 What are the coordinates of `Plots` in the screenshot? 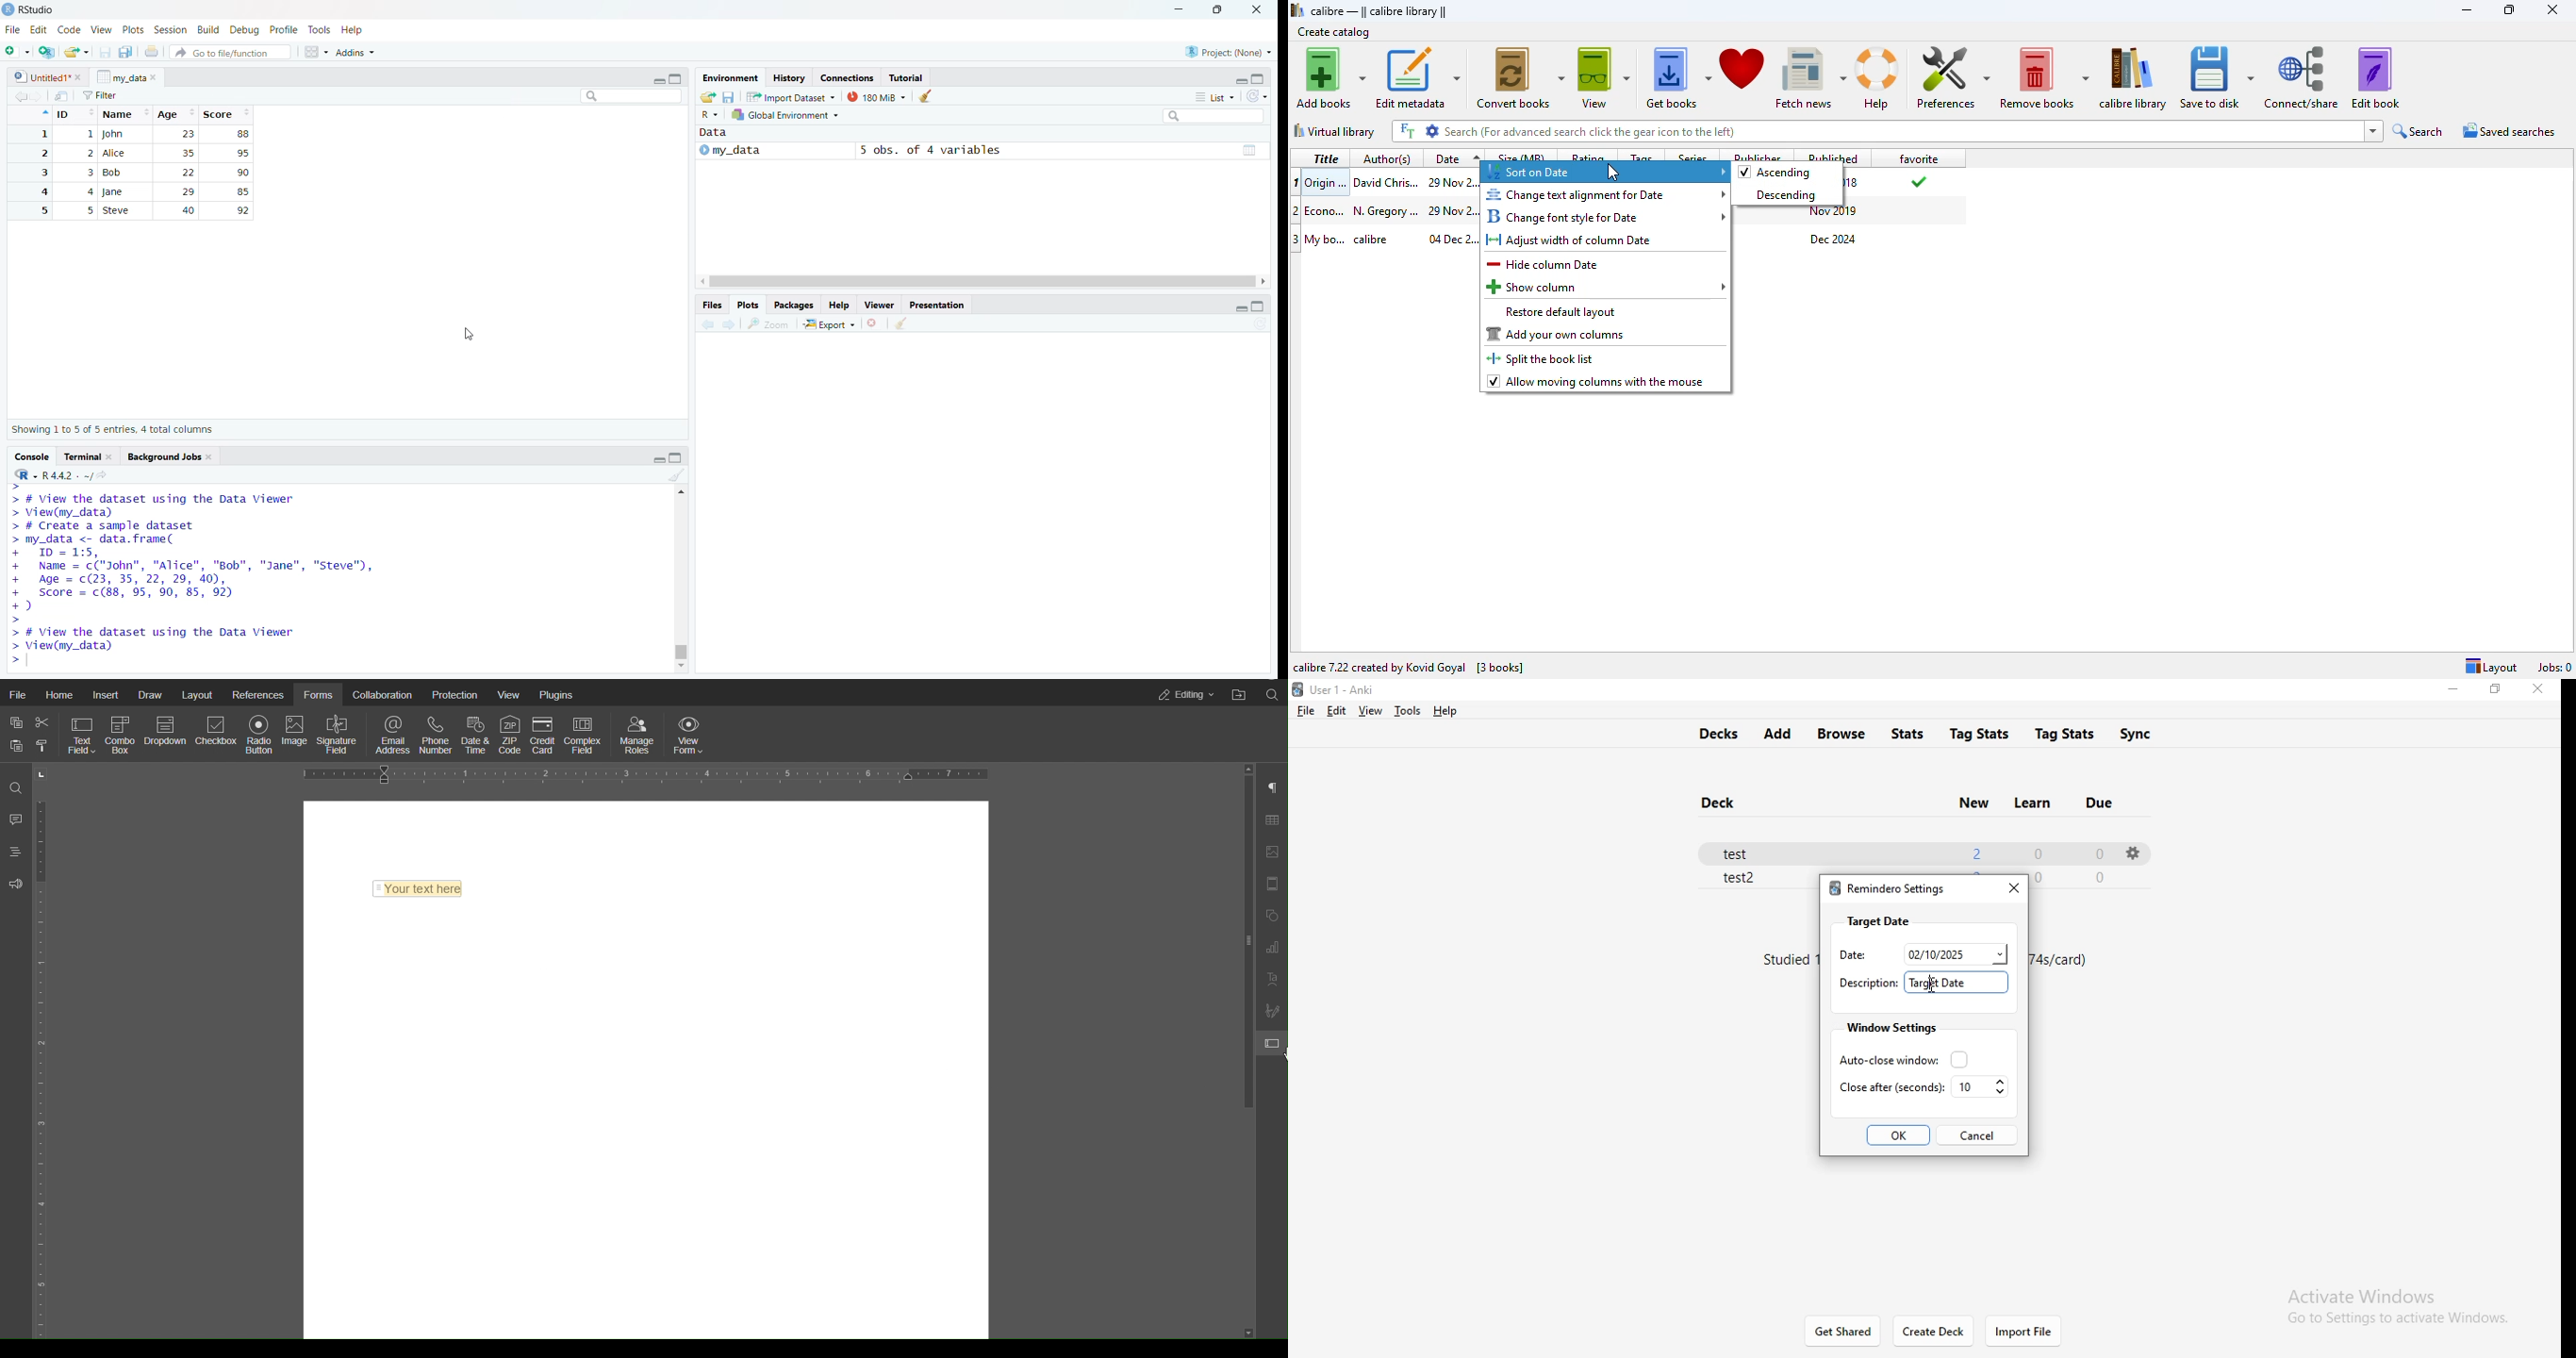 It's located at (133, 31).